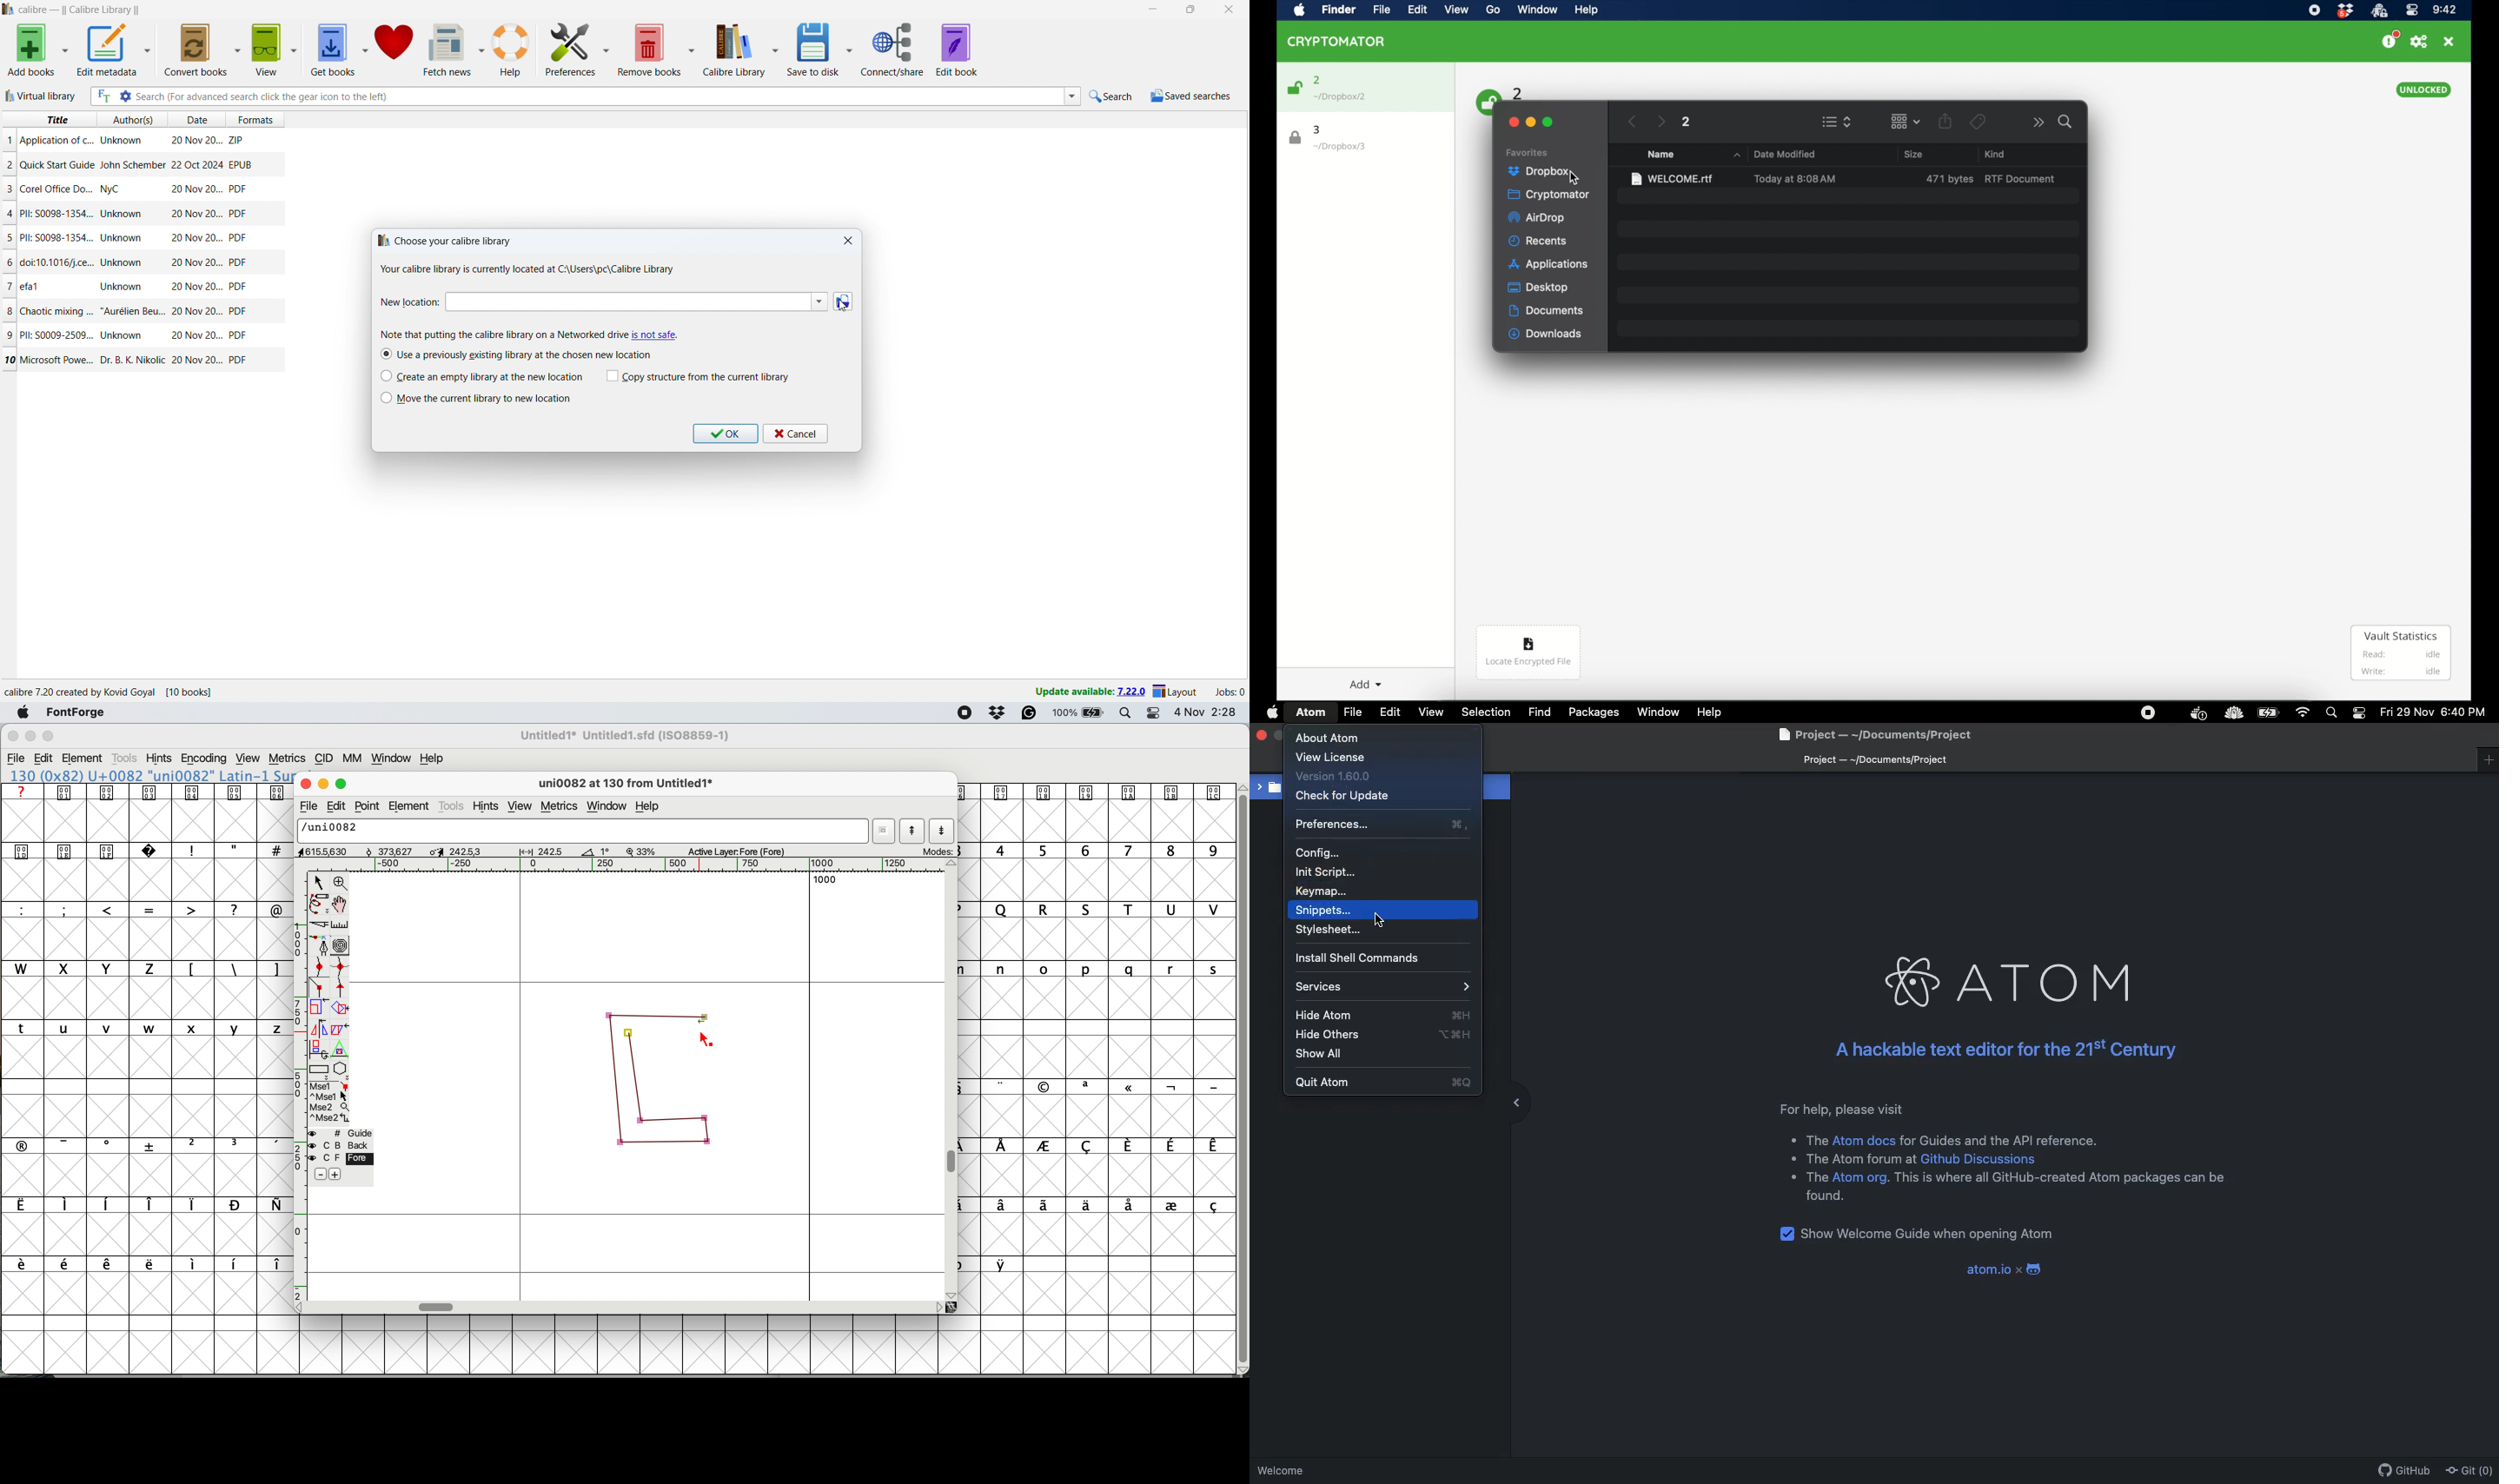 This screenshot has height=1484, width=2520. I want to click on preferences, so click(571, 48).